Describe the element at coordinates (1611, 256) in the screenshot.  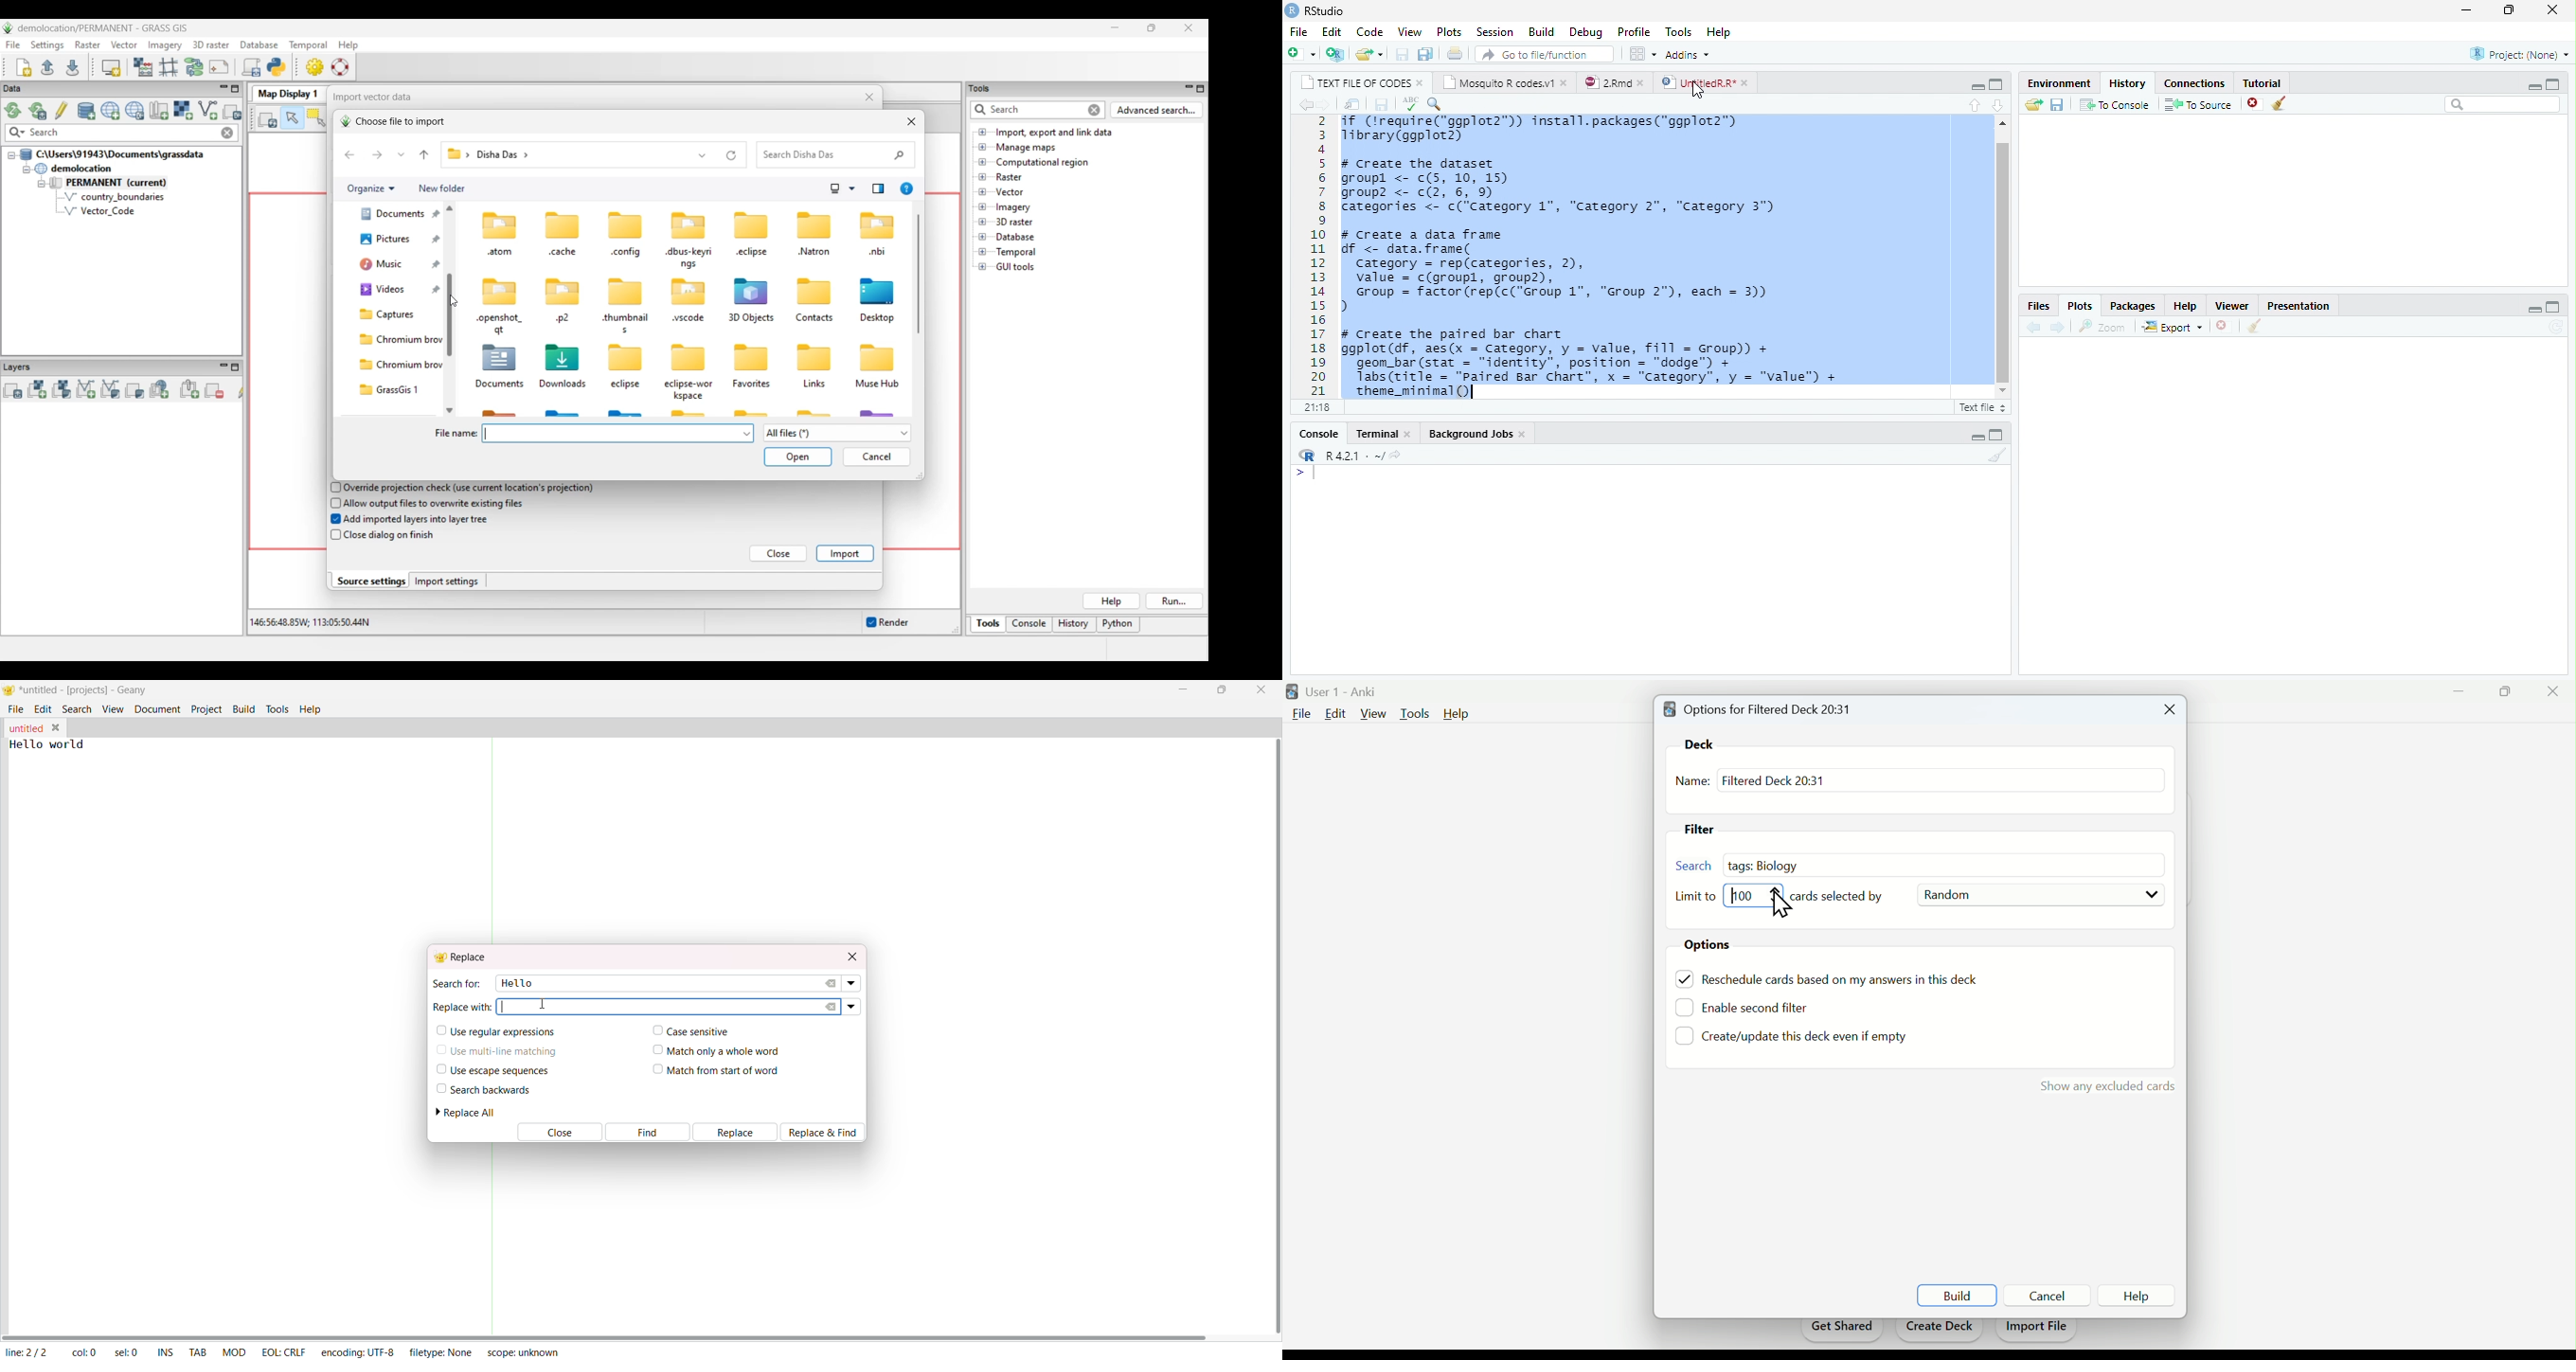
I see `if (treguire(“ggplot2™)) install.packages("ggplot2™)Tibrary(ggplot2)# Create the datasetgroupl <- c(5, 10, 15)group? <- c(2, 6, 9)Categories <- c(‘Category 1", “Category 2", “Category 3")# Create a data framedf <- data. frame(category = rep(categories, 2),value = c(groupl, group2),Group = factor (rep(c("Group 1", “Group 2°), each = 3))># Create the paired bar chartggplot (df, aes(x = Category, y = value, fill = Group) +geom_bar (stat = “identity”, position = "dodge™) +Tabs (title = "Paired Bar Chart”, x = “Category”, y = “value") +theme_minimal()` at that location.